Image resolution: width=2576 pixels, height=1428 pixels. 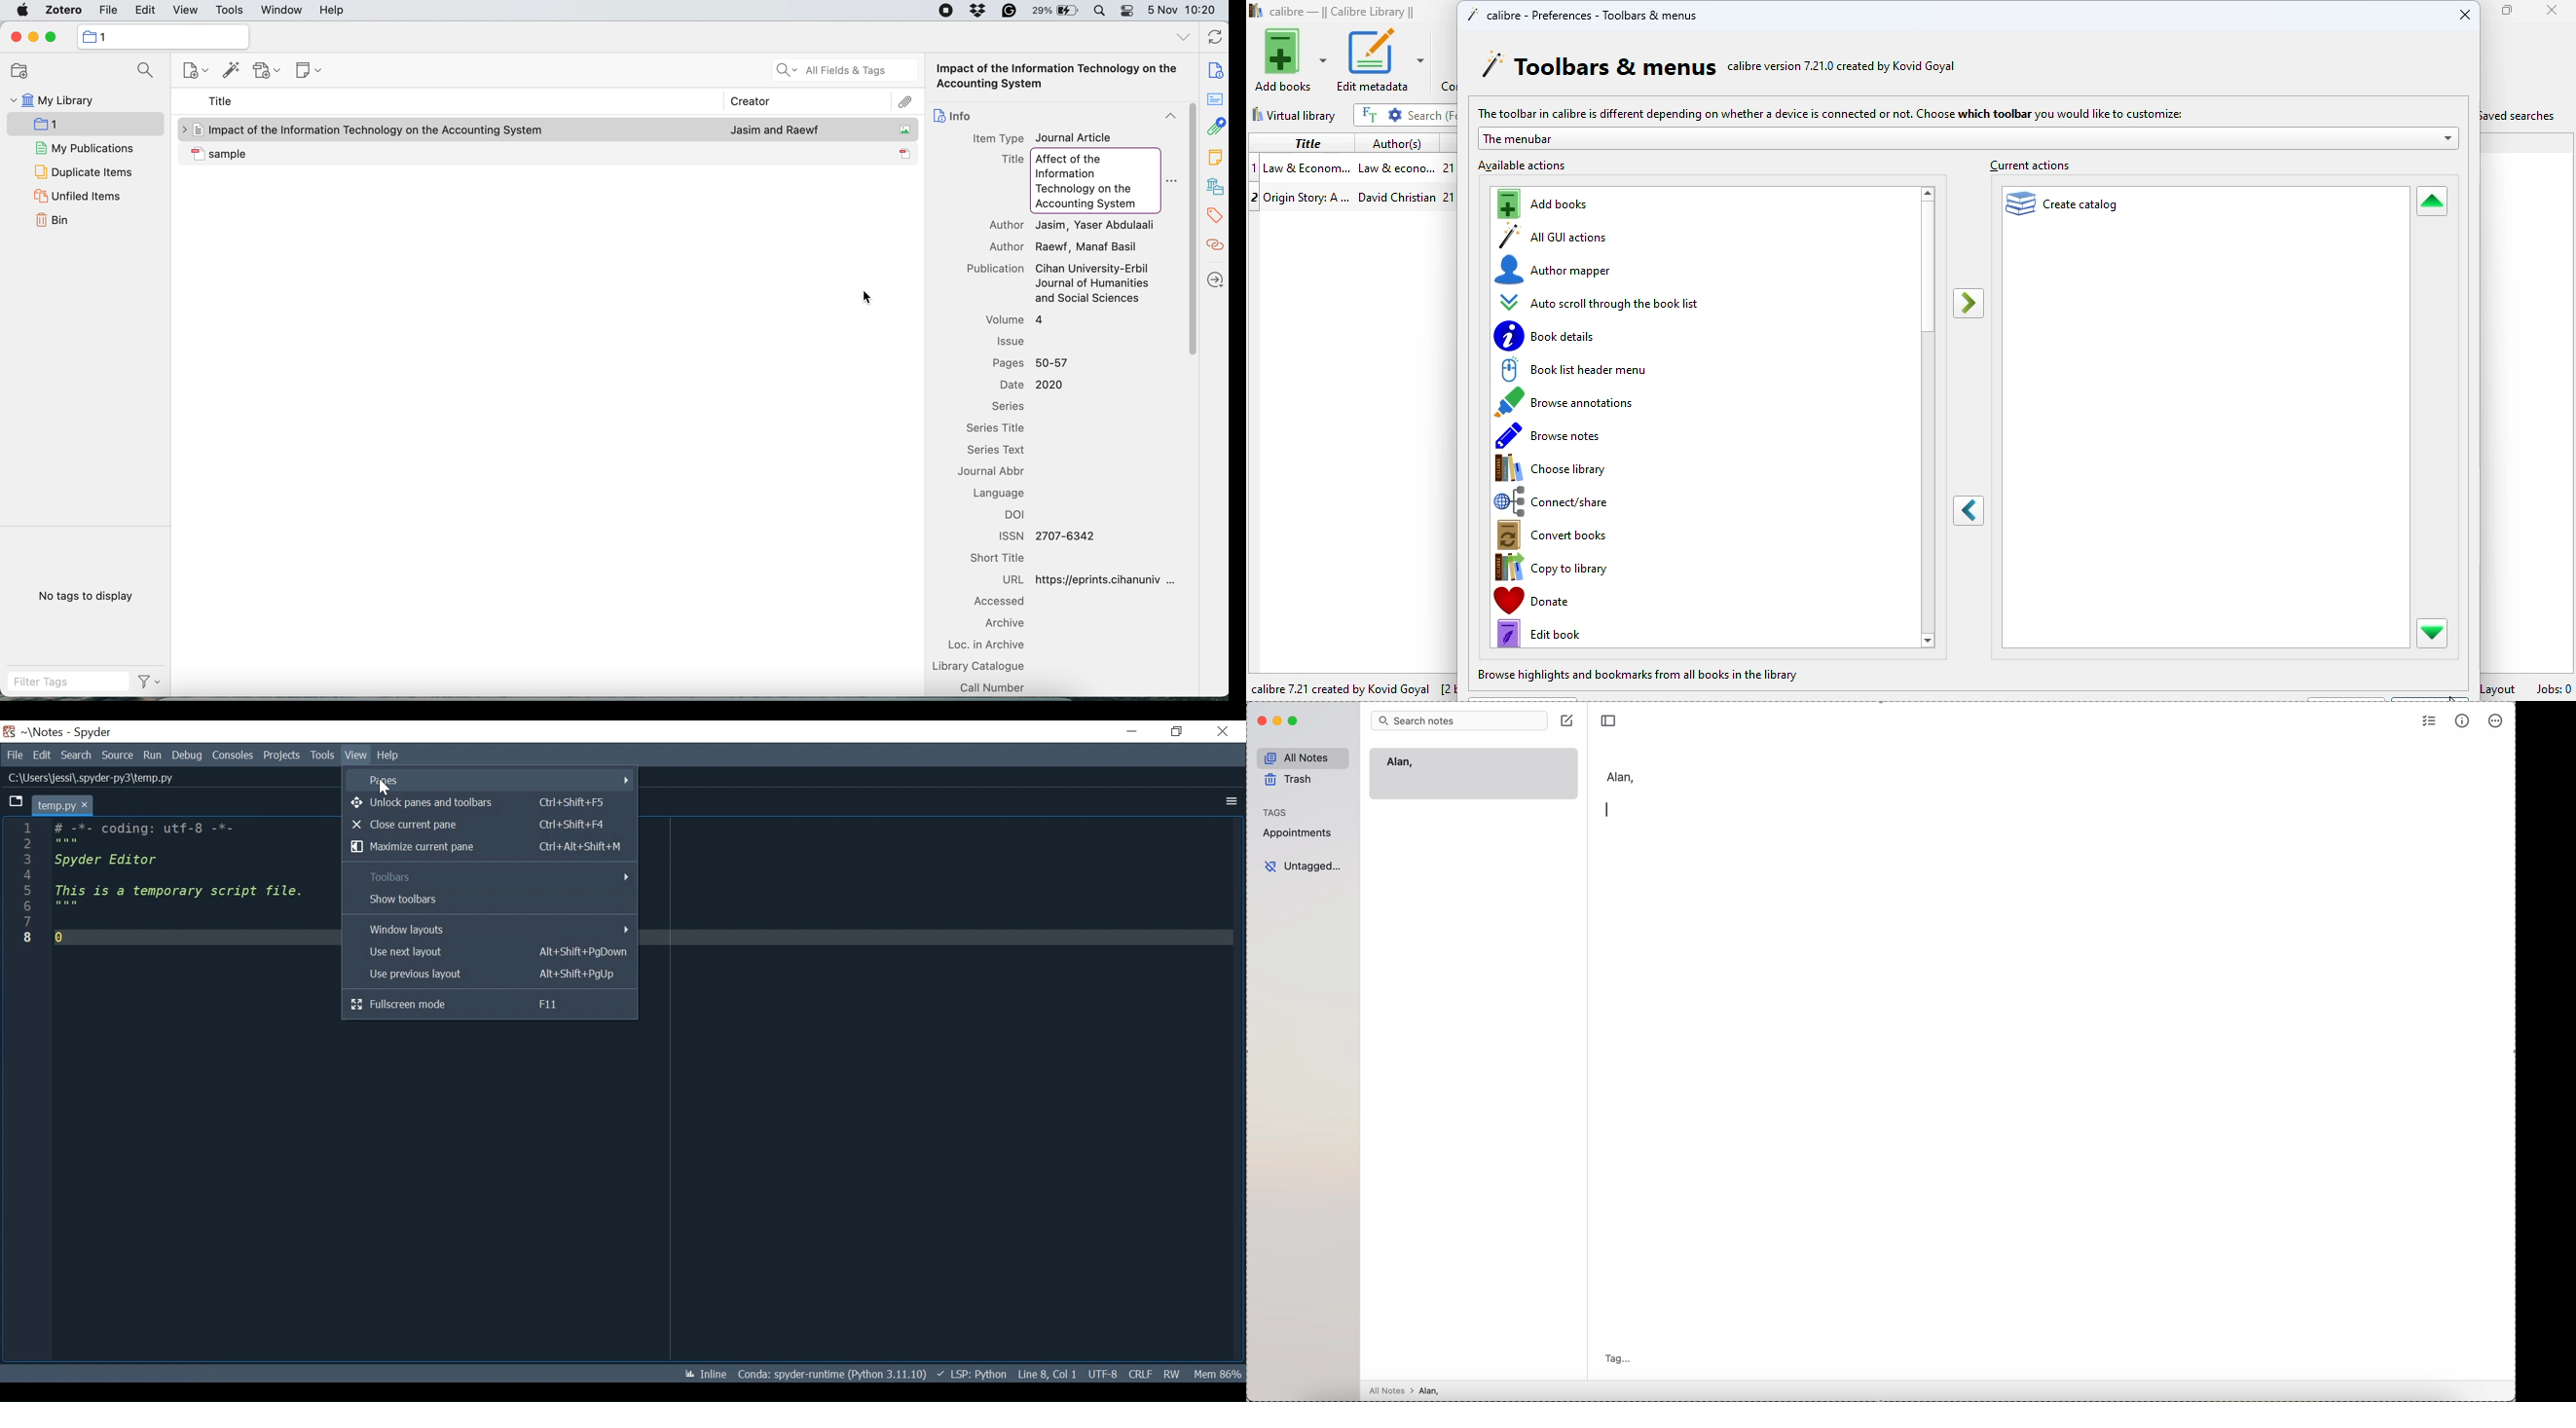 I want to click on calibre 7.21 created by Kovid Goyal, so click(x=1342, y=689).